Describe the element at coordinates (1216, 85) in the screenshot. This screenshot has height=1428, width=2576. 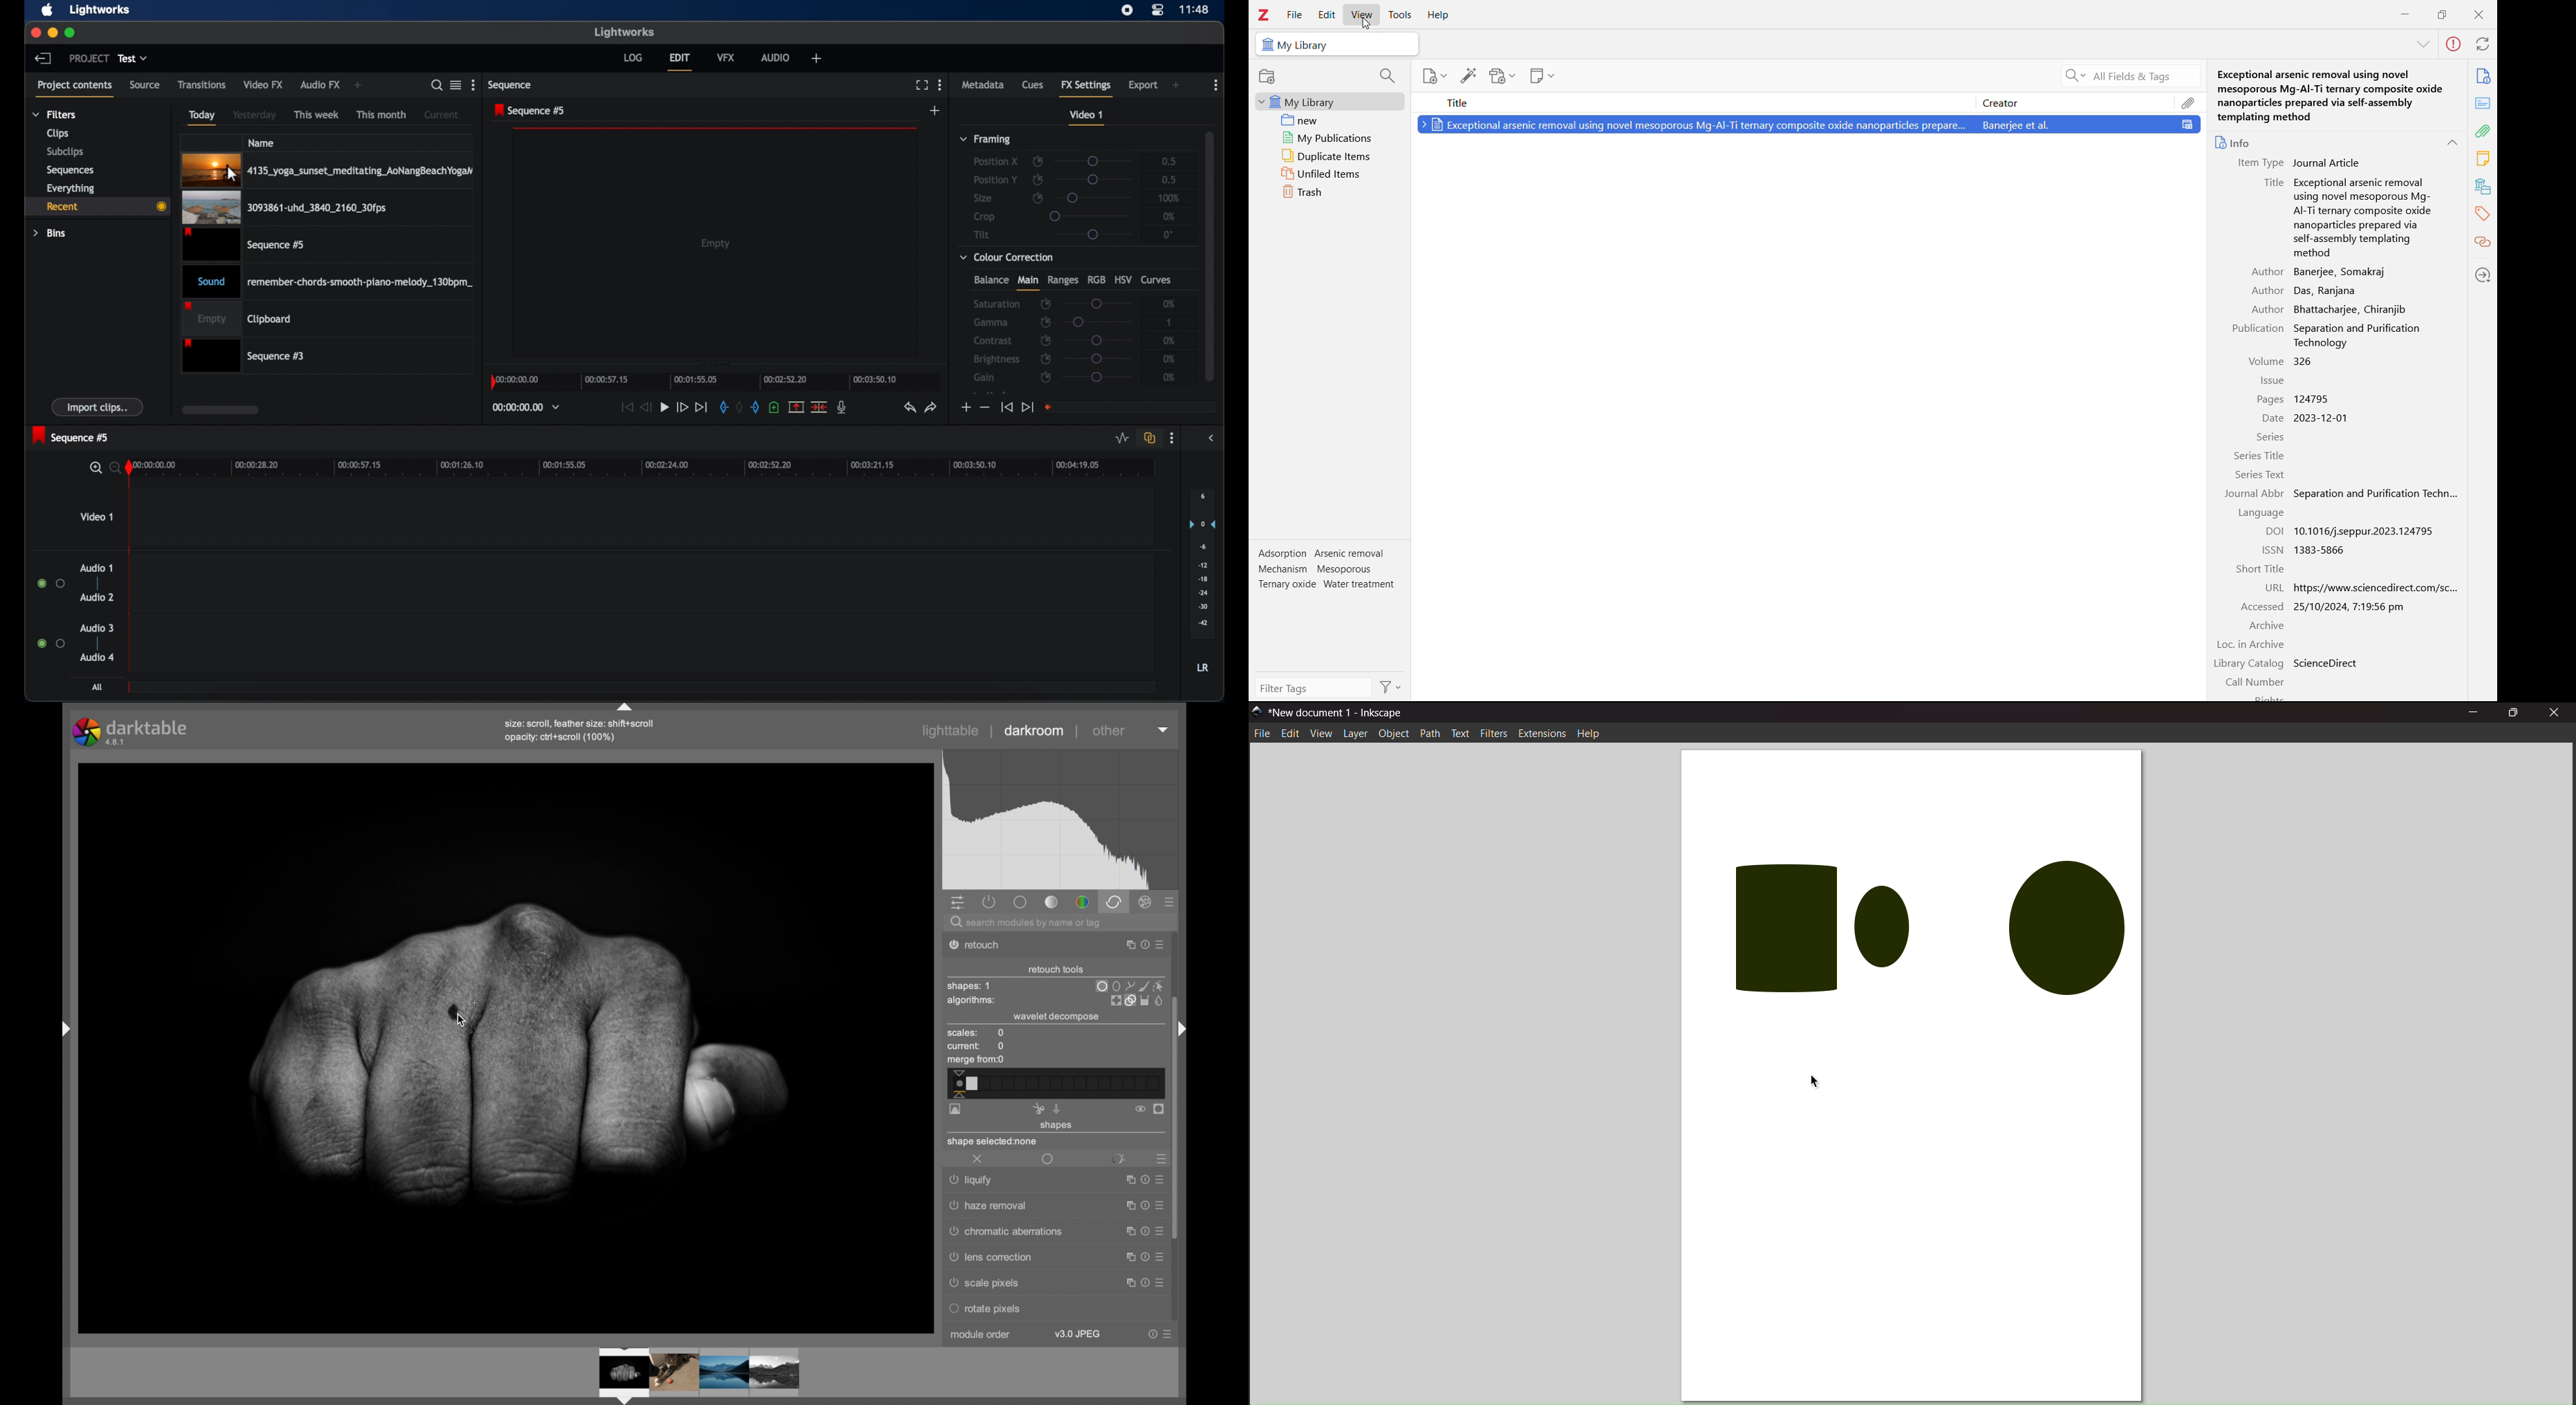
I see `more options` at that location.